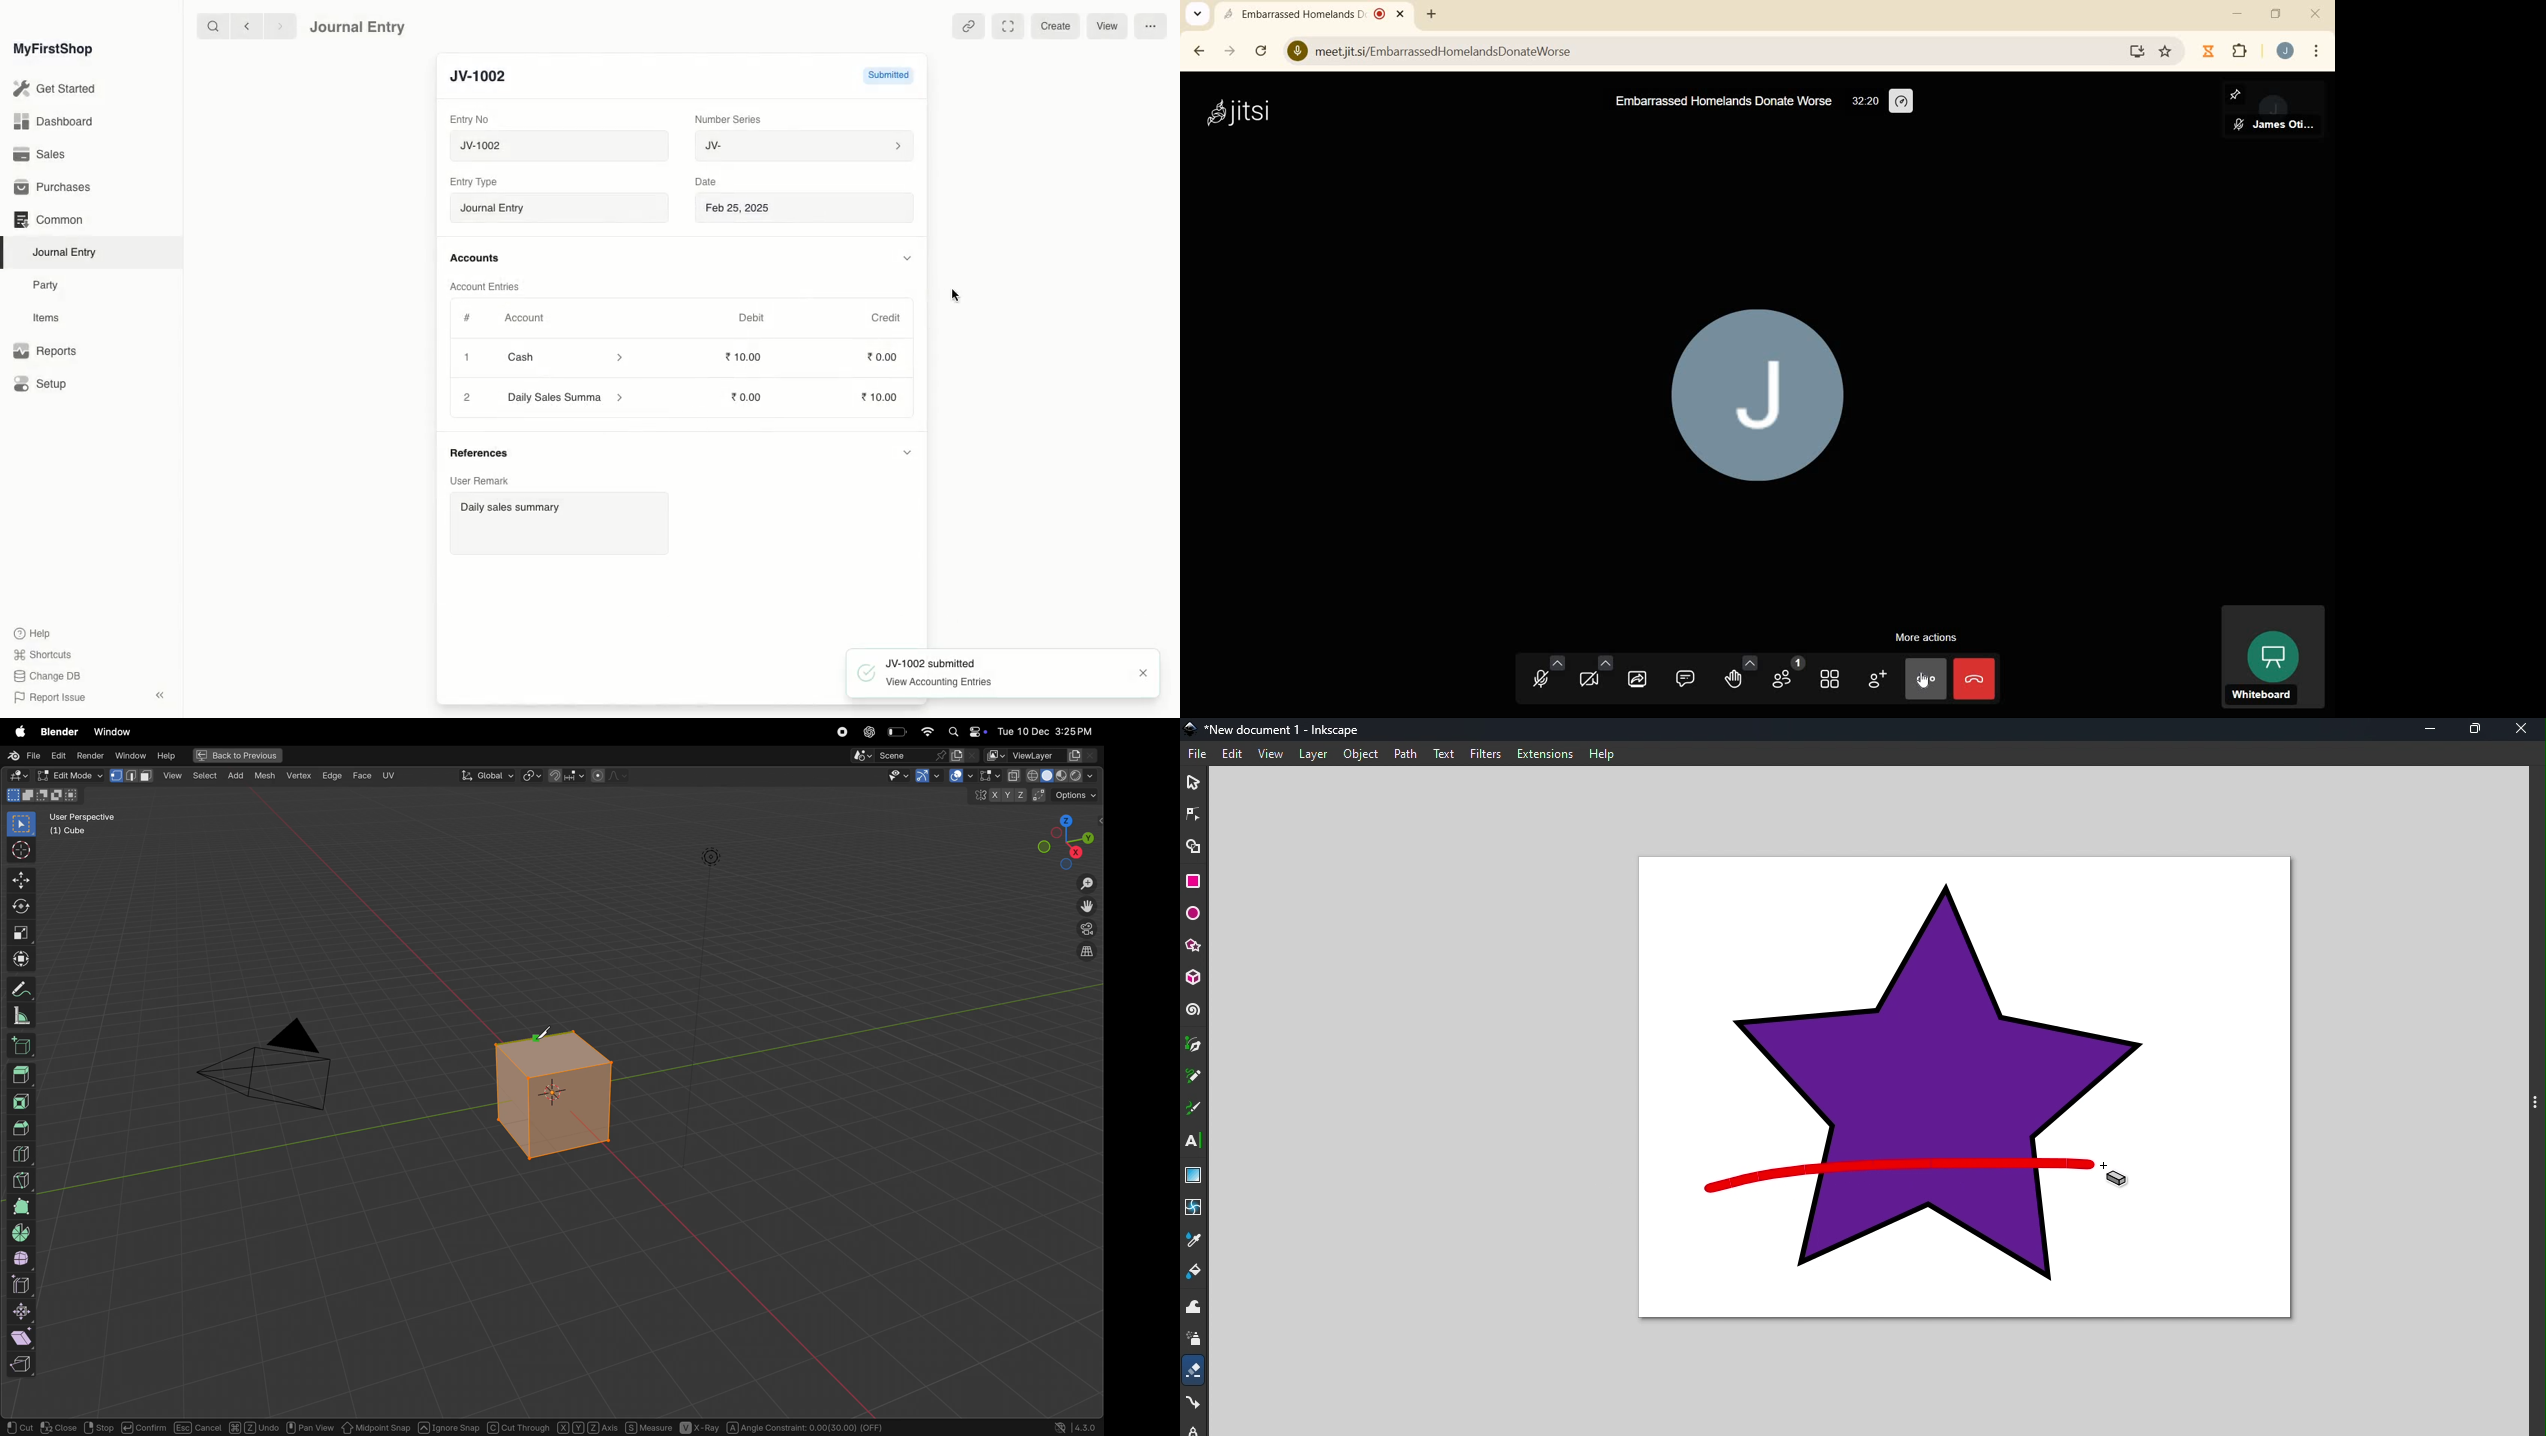  Describe the element at coordinates (1194, 1077) in the screenshot. I see `pencil tool` at that location.